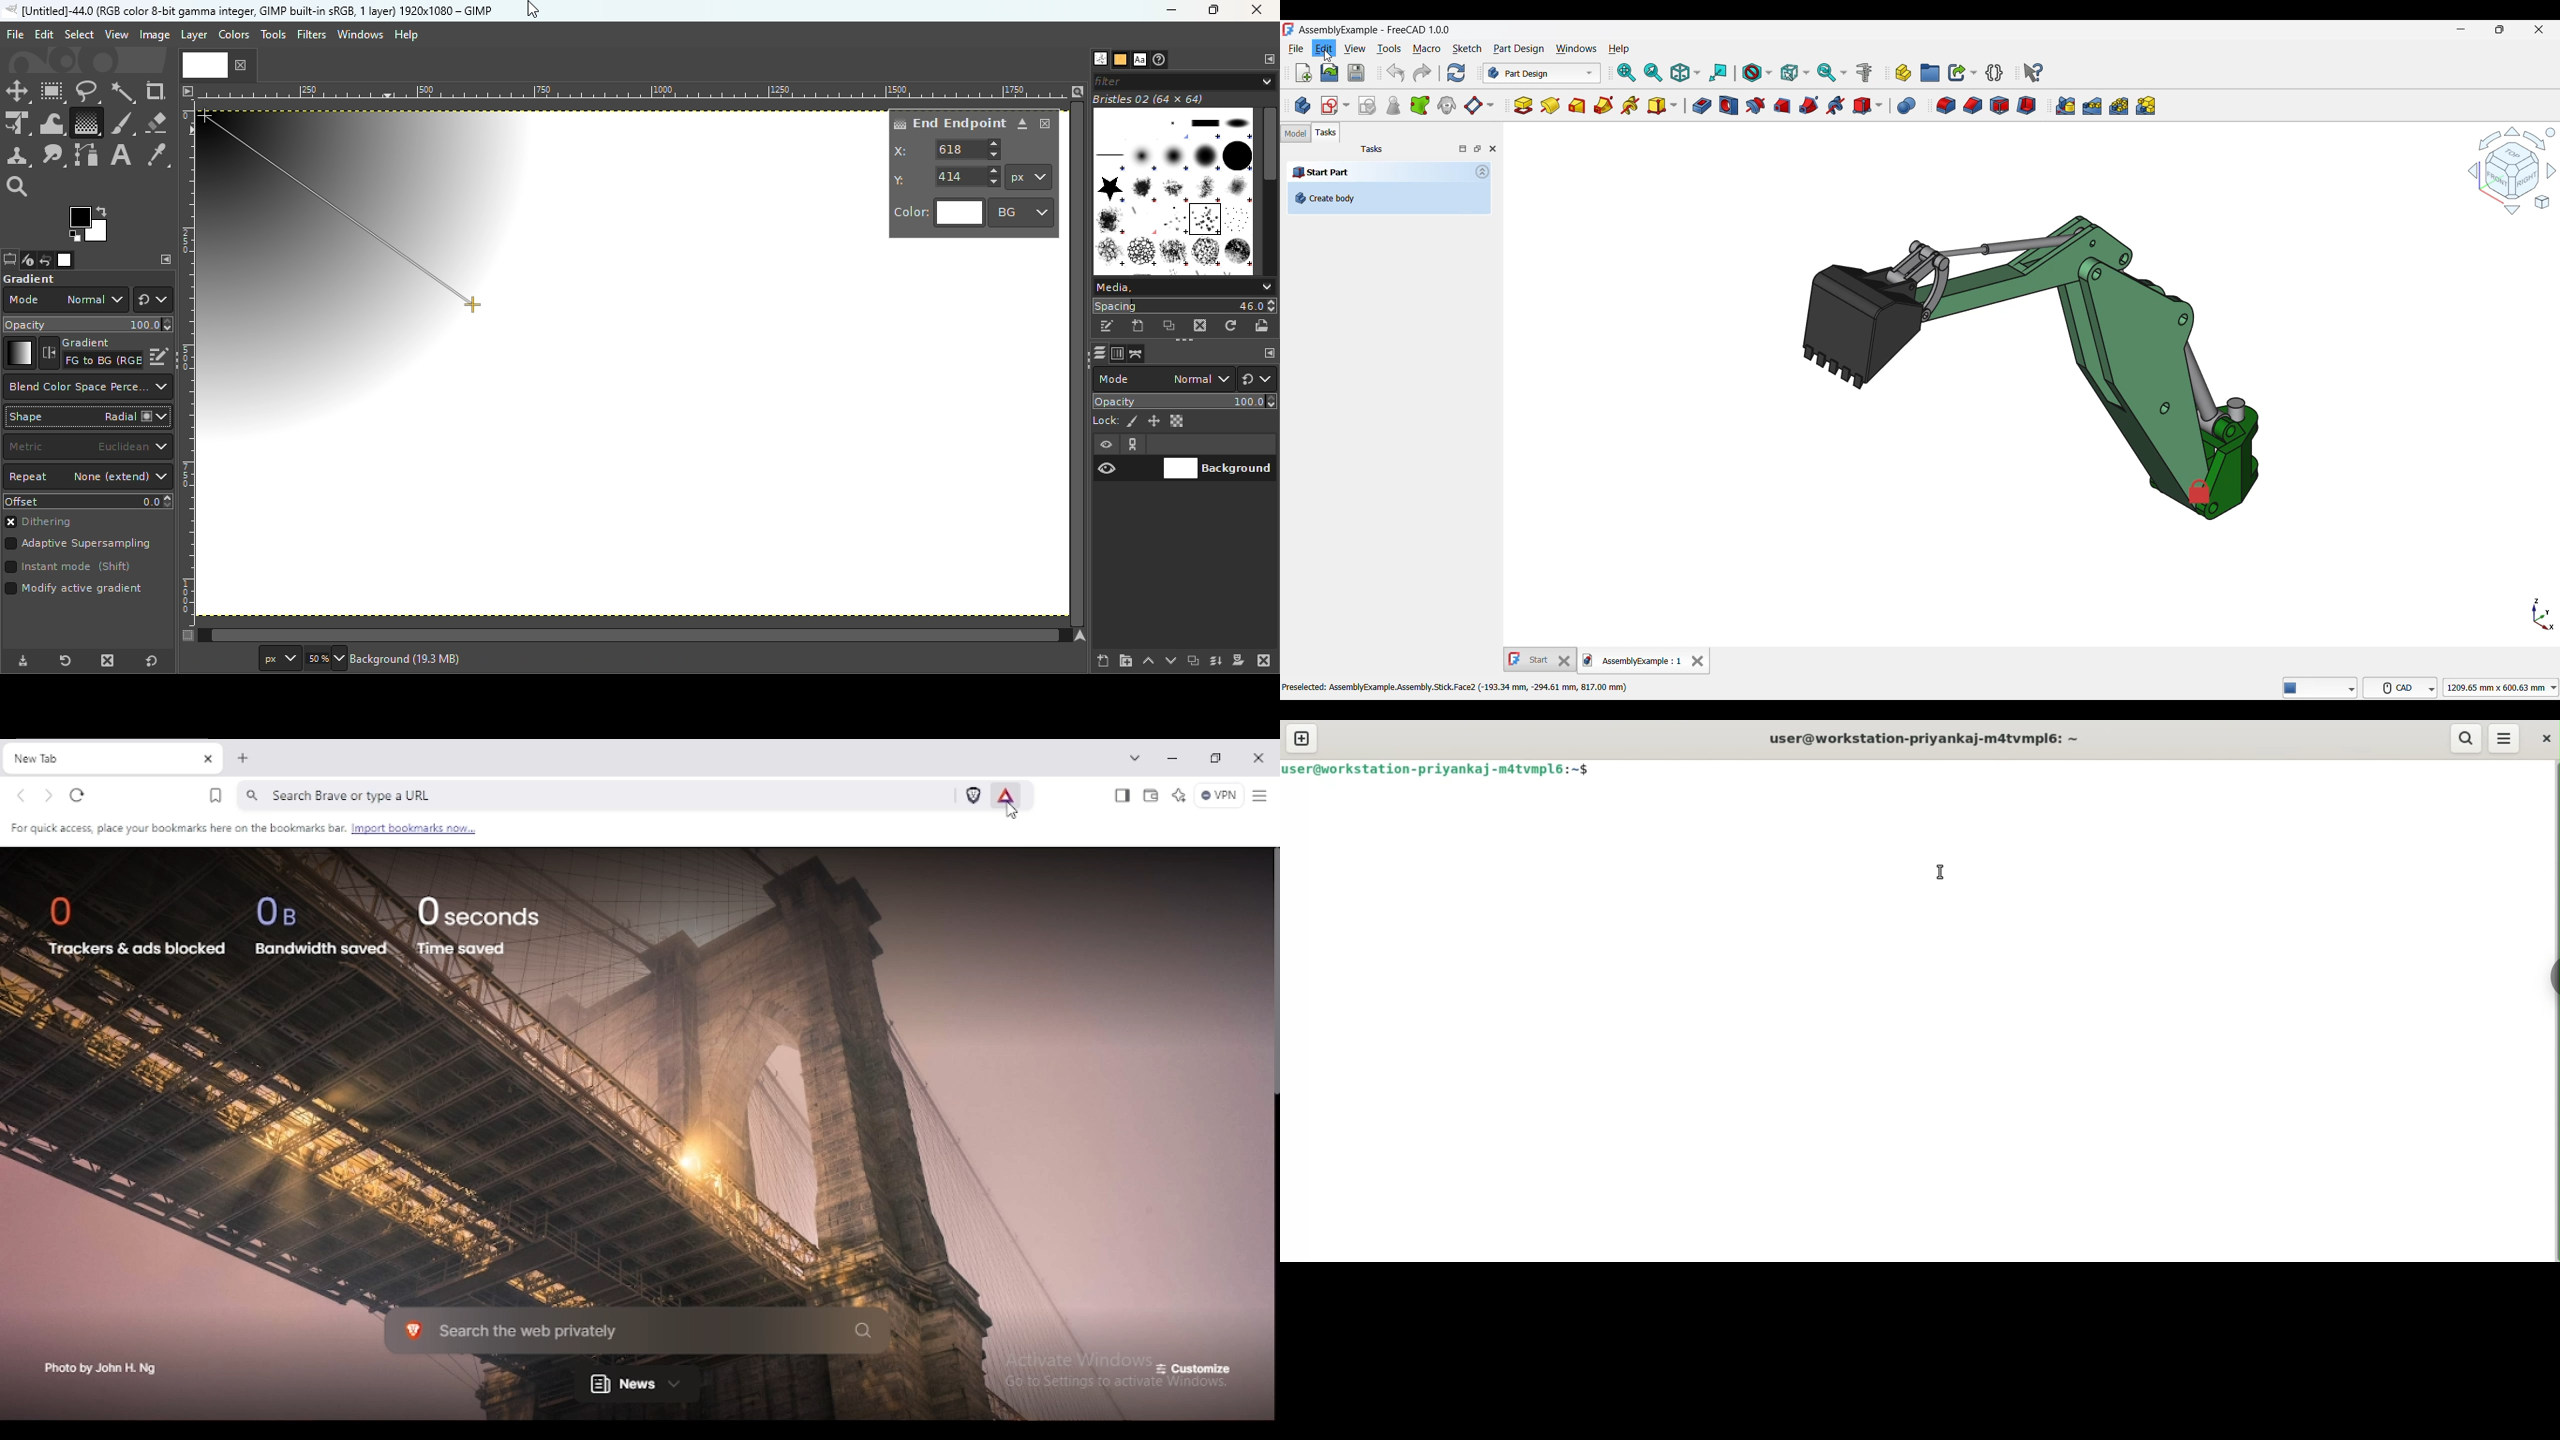  What do you see at coordinates (1173, 185) in the screenshot?
I see `Image Box` at bounding box center [1173, 185].